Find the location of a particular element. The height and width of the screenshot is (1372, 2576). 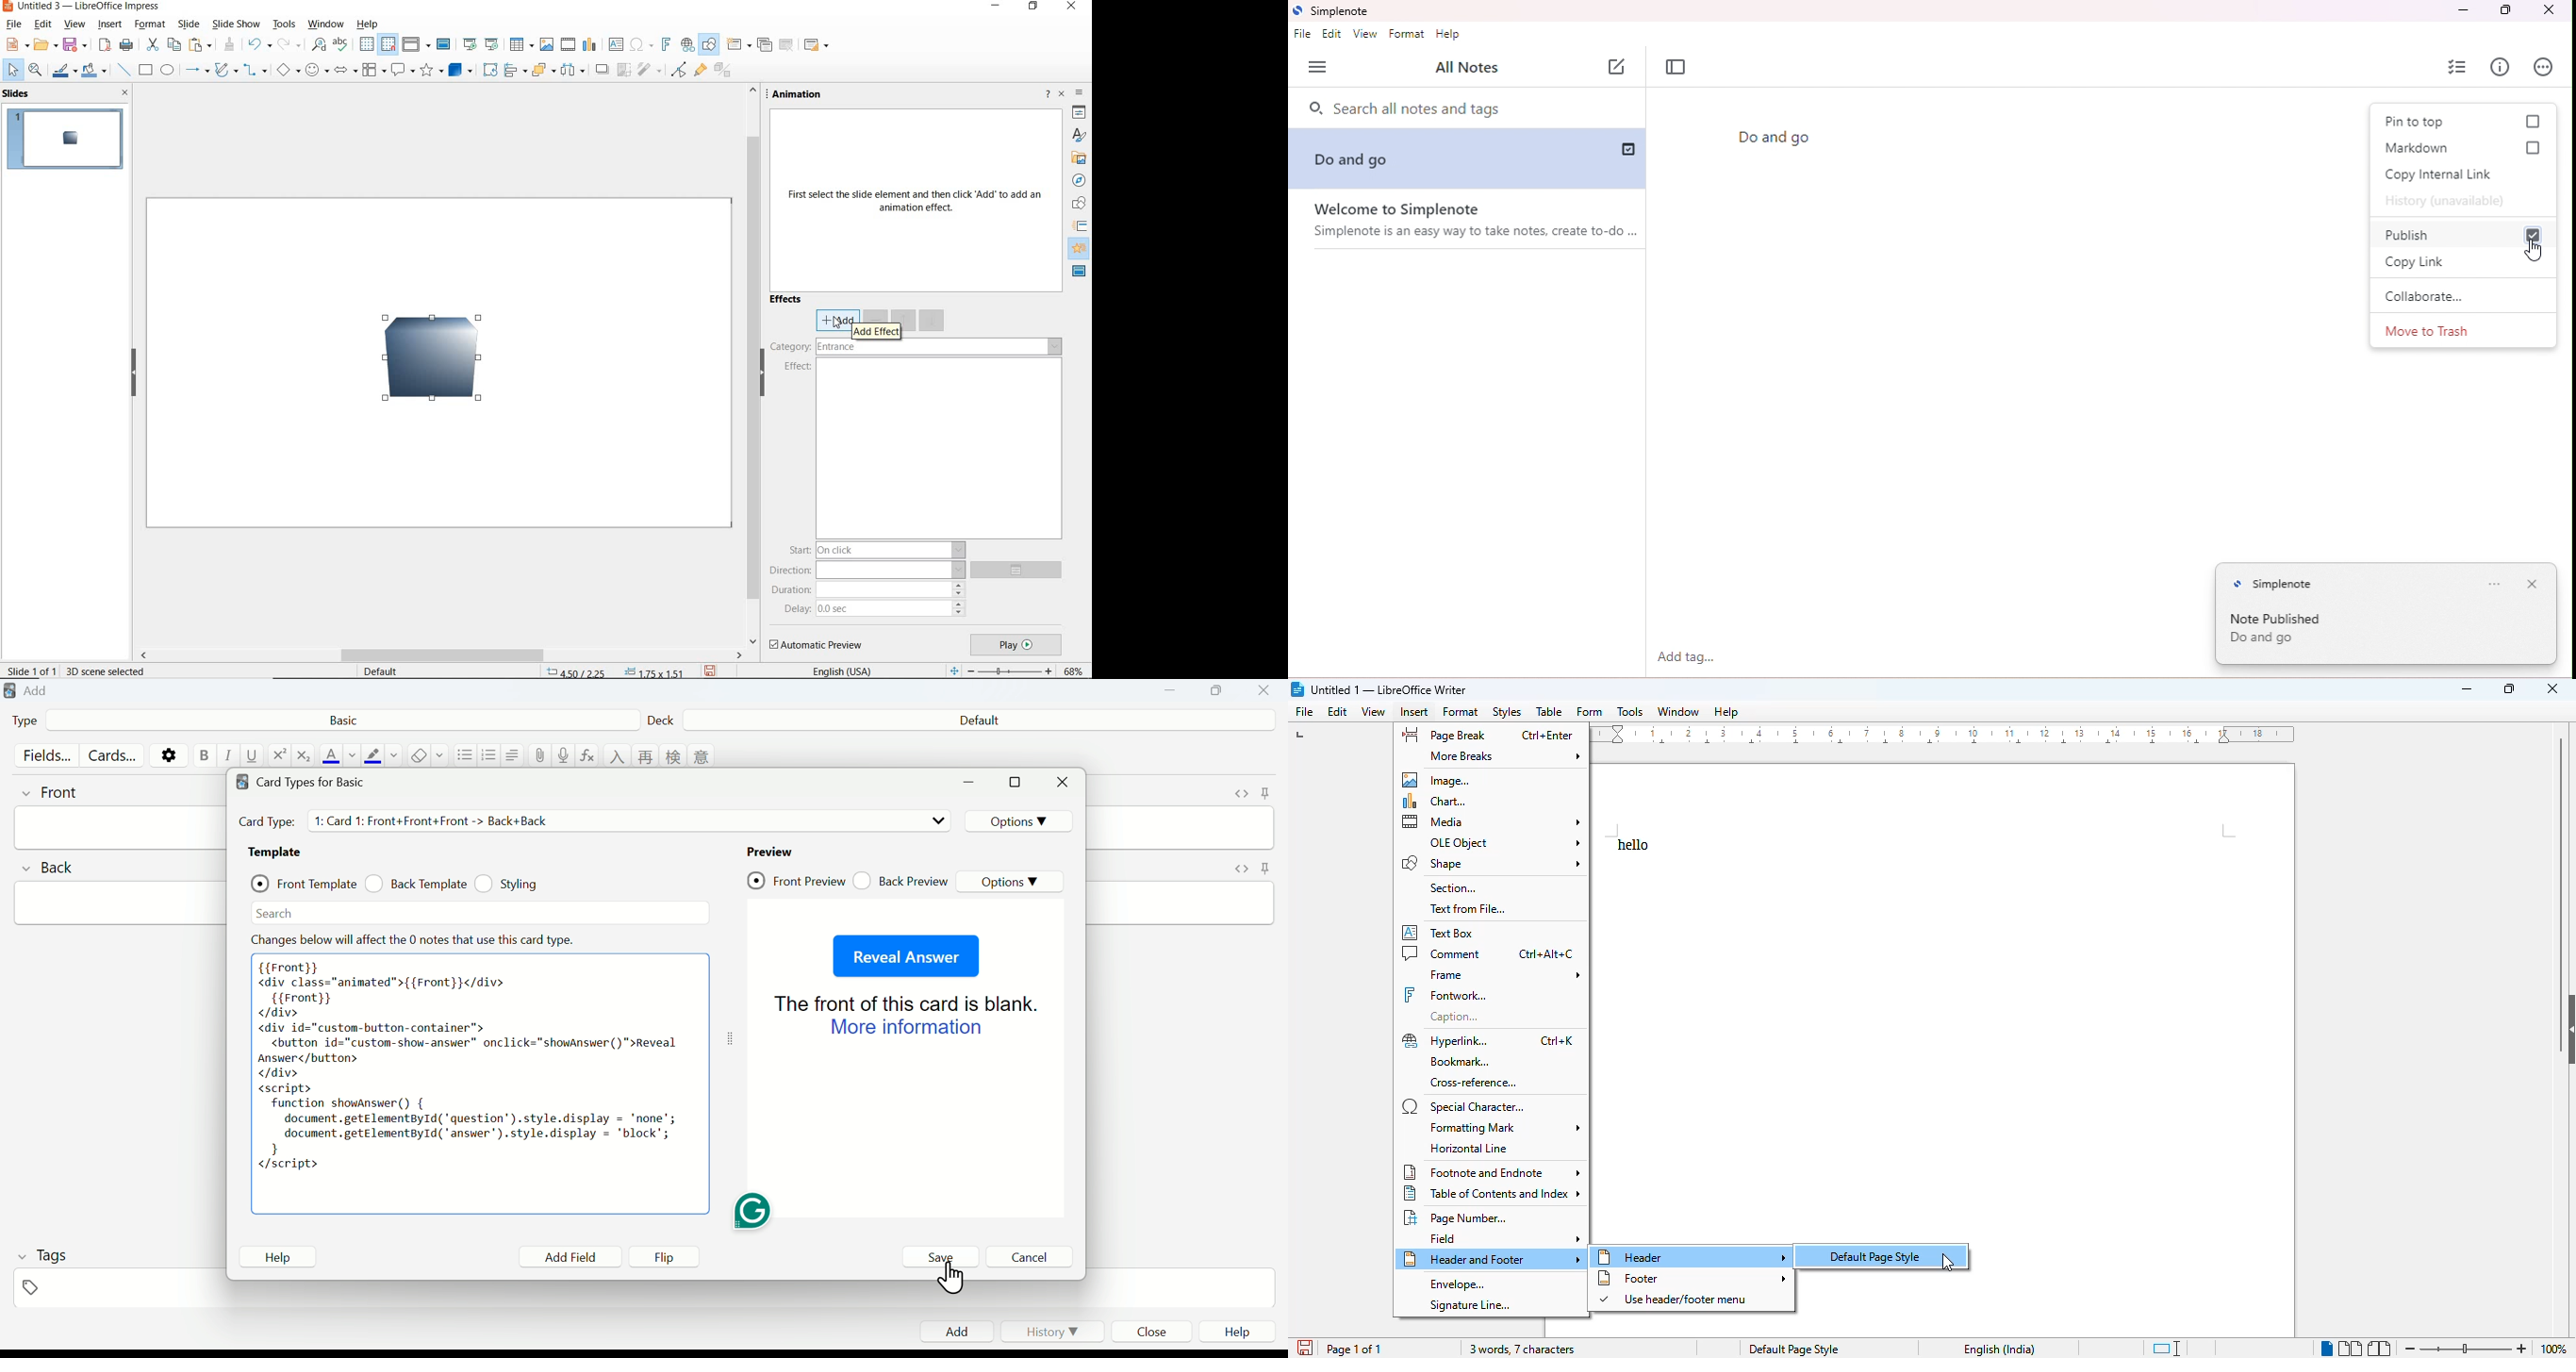

zoom in or zoom out bar is located at coordinates (2465, 1349).